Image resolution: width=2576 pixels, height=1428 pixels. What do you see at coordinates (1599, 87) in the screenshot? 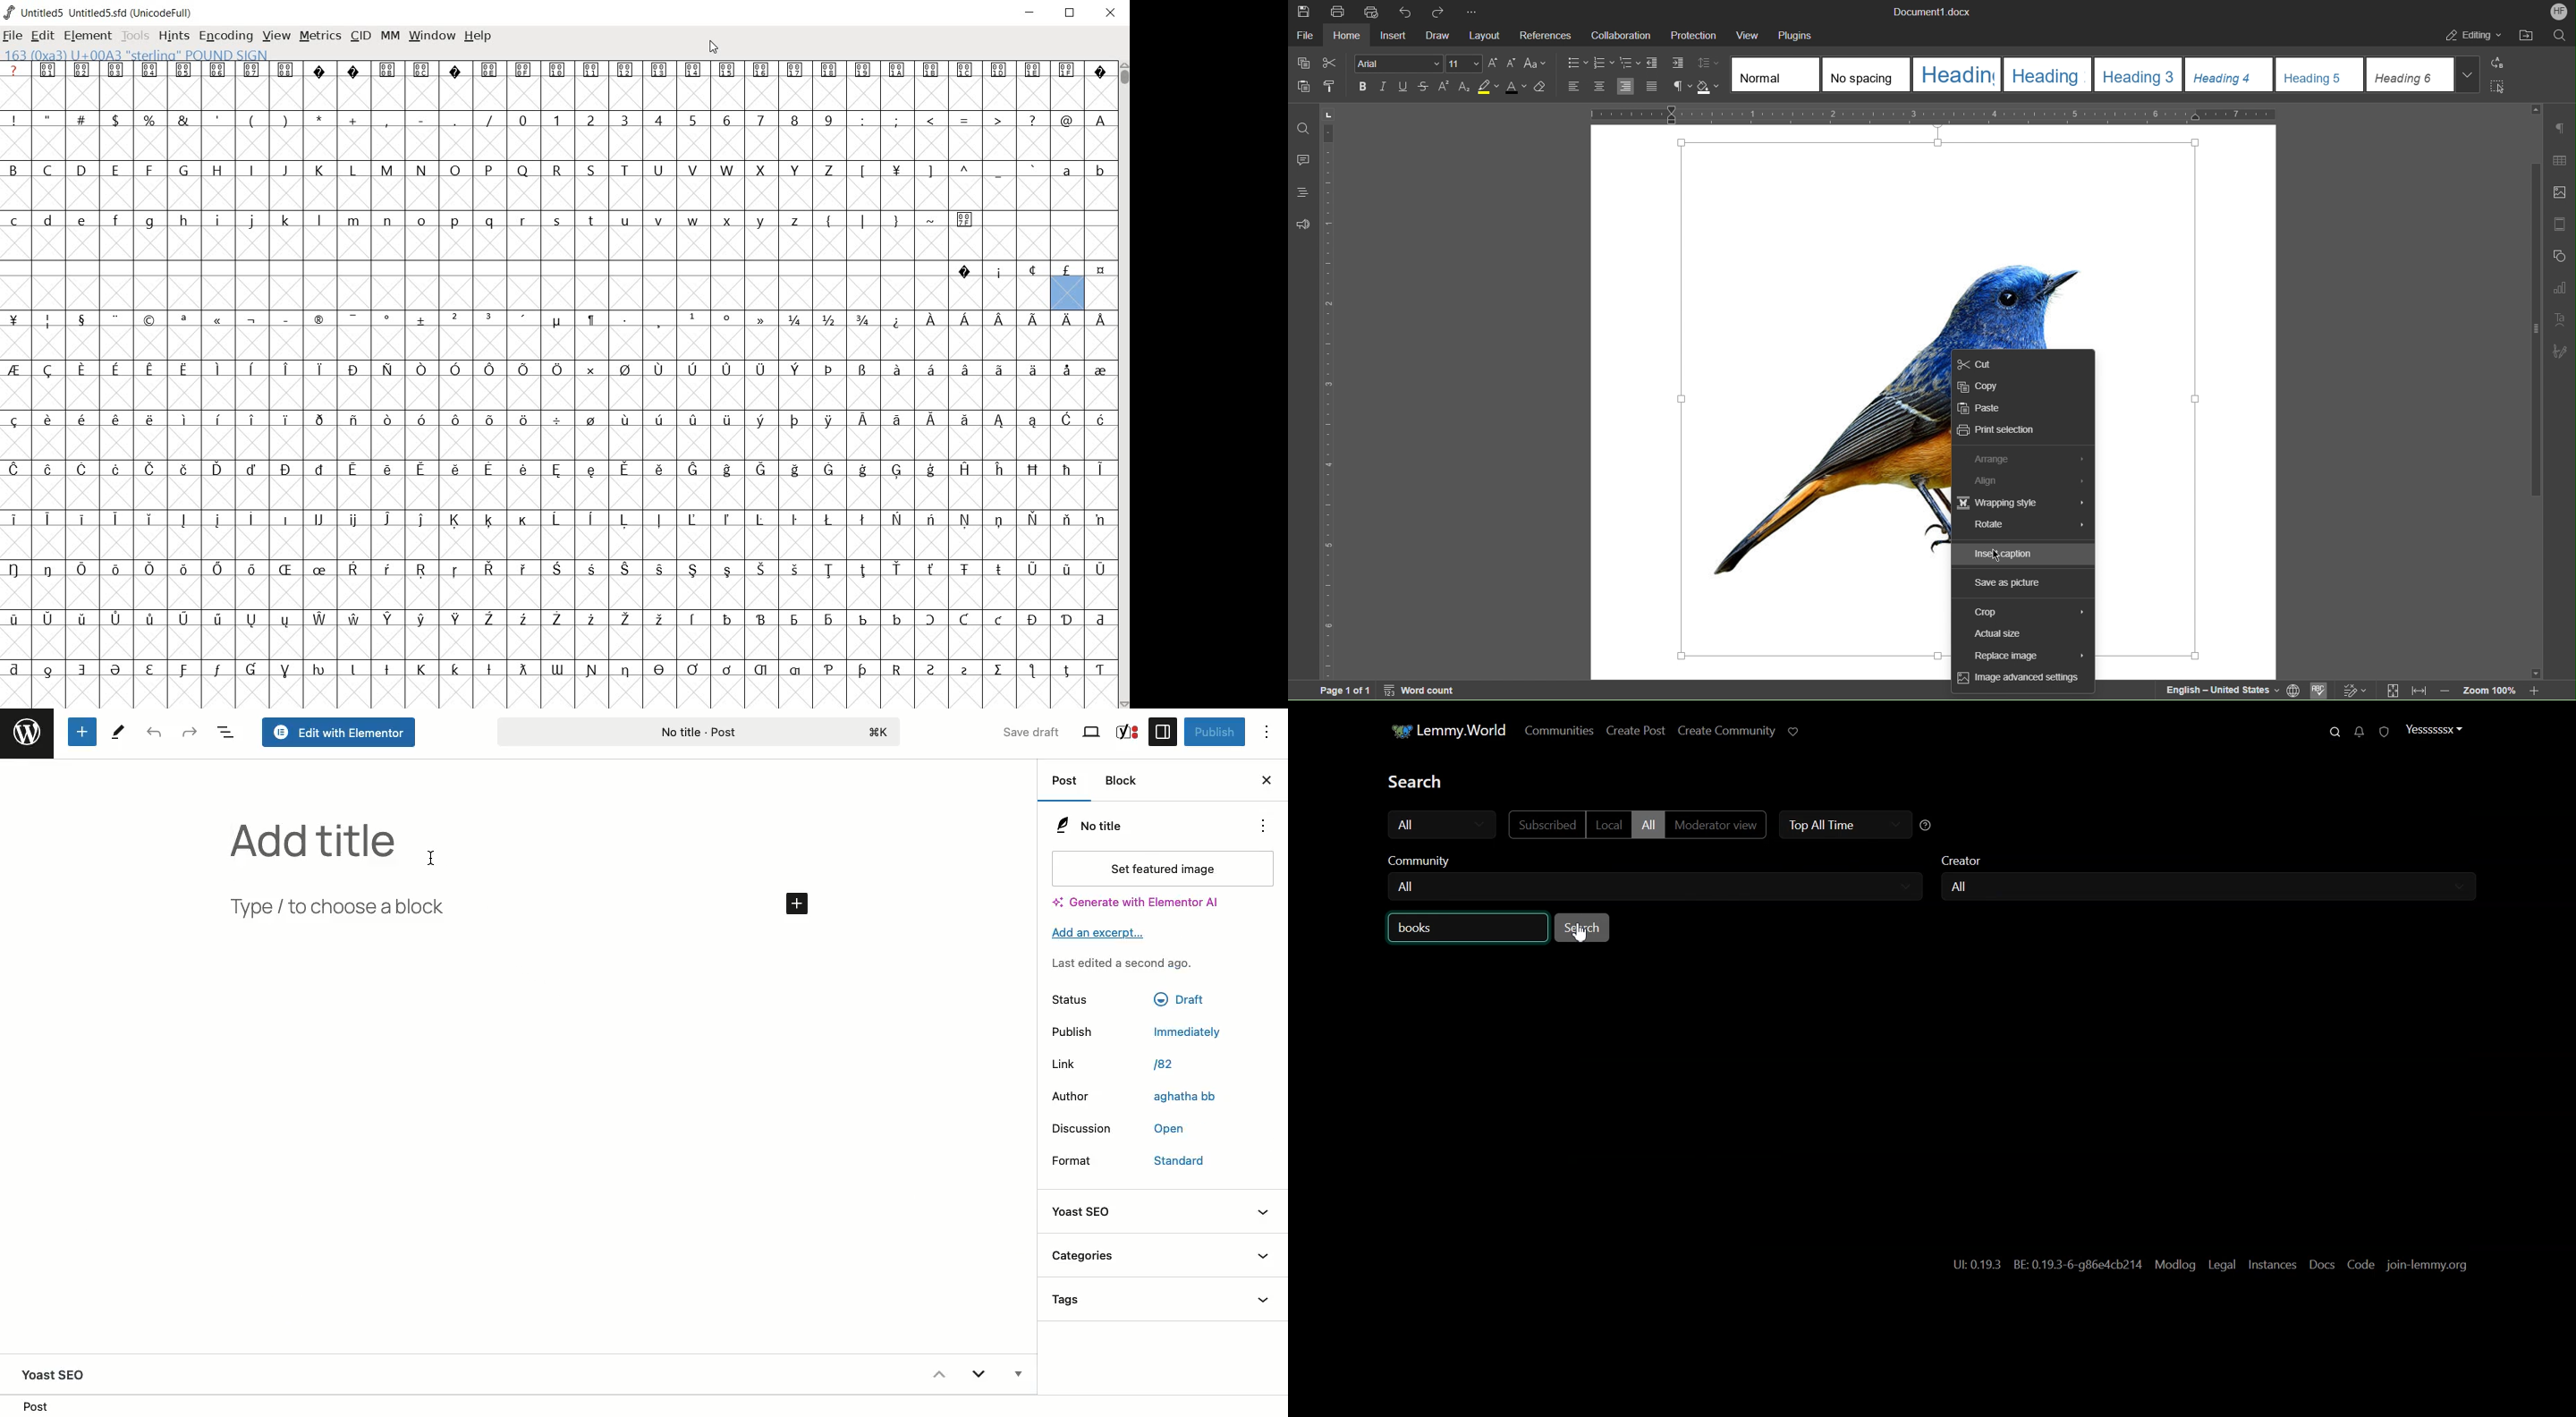
I see `Align Center` at bounding box center [1599, 87].